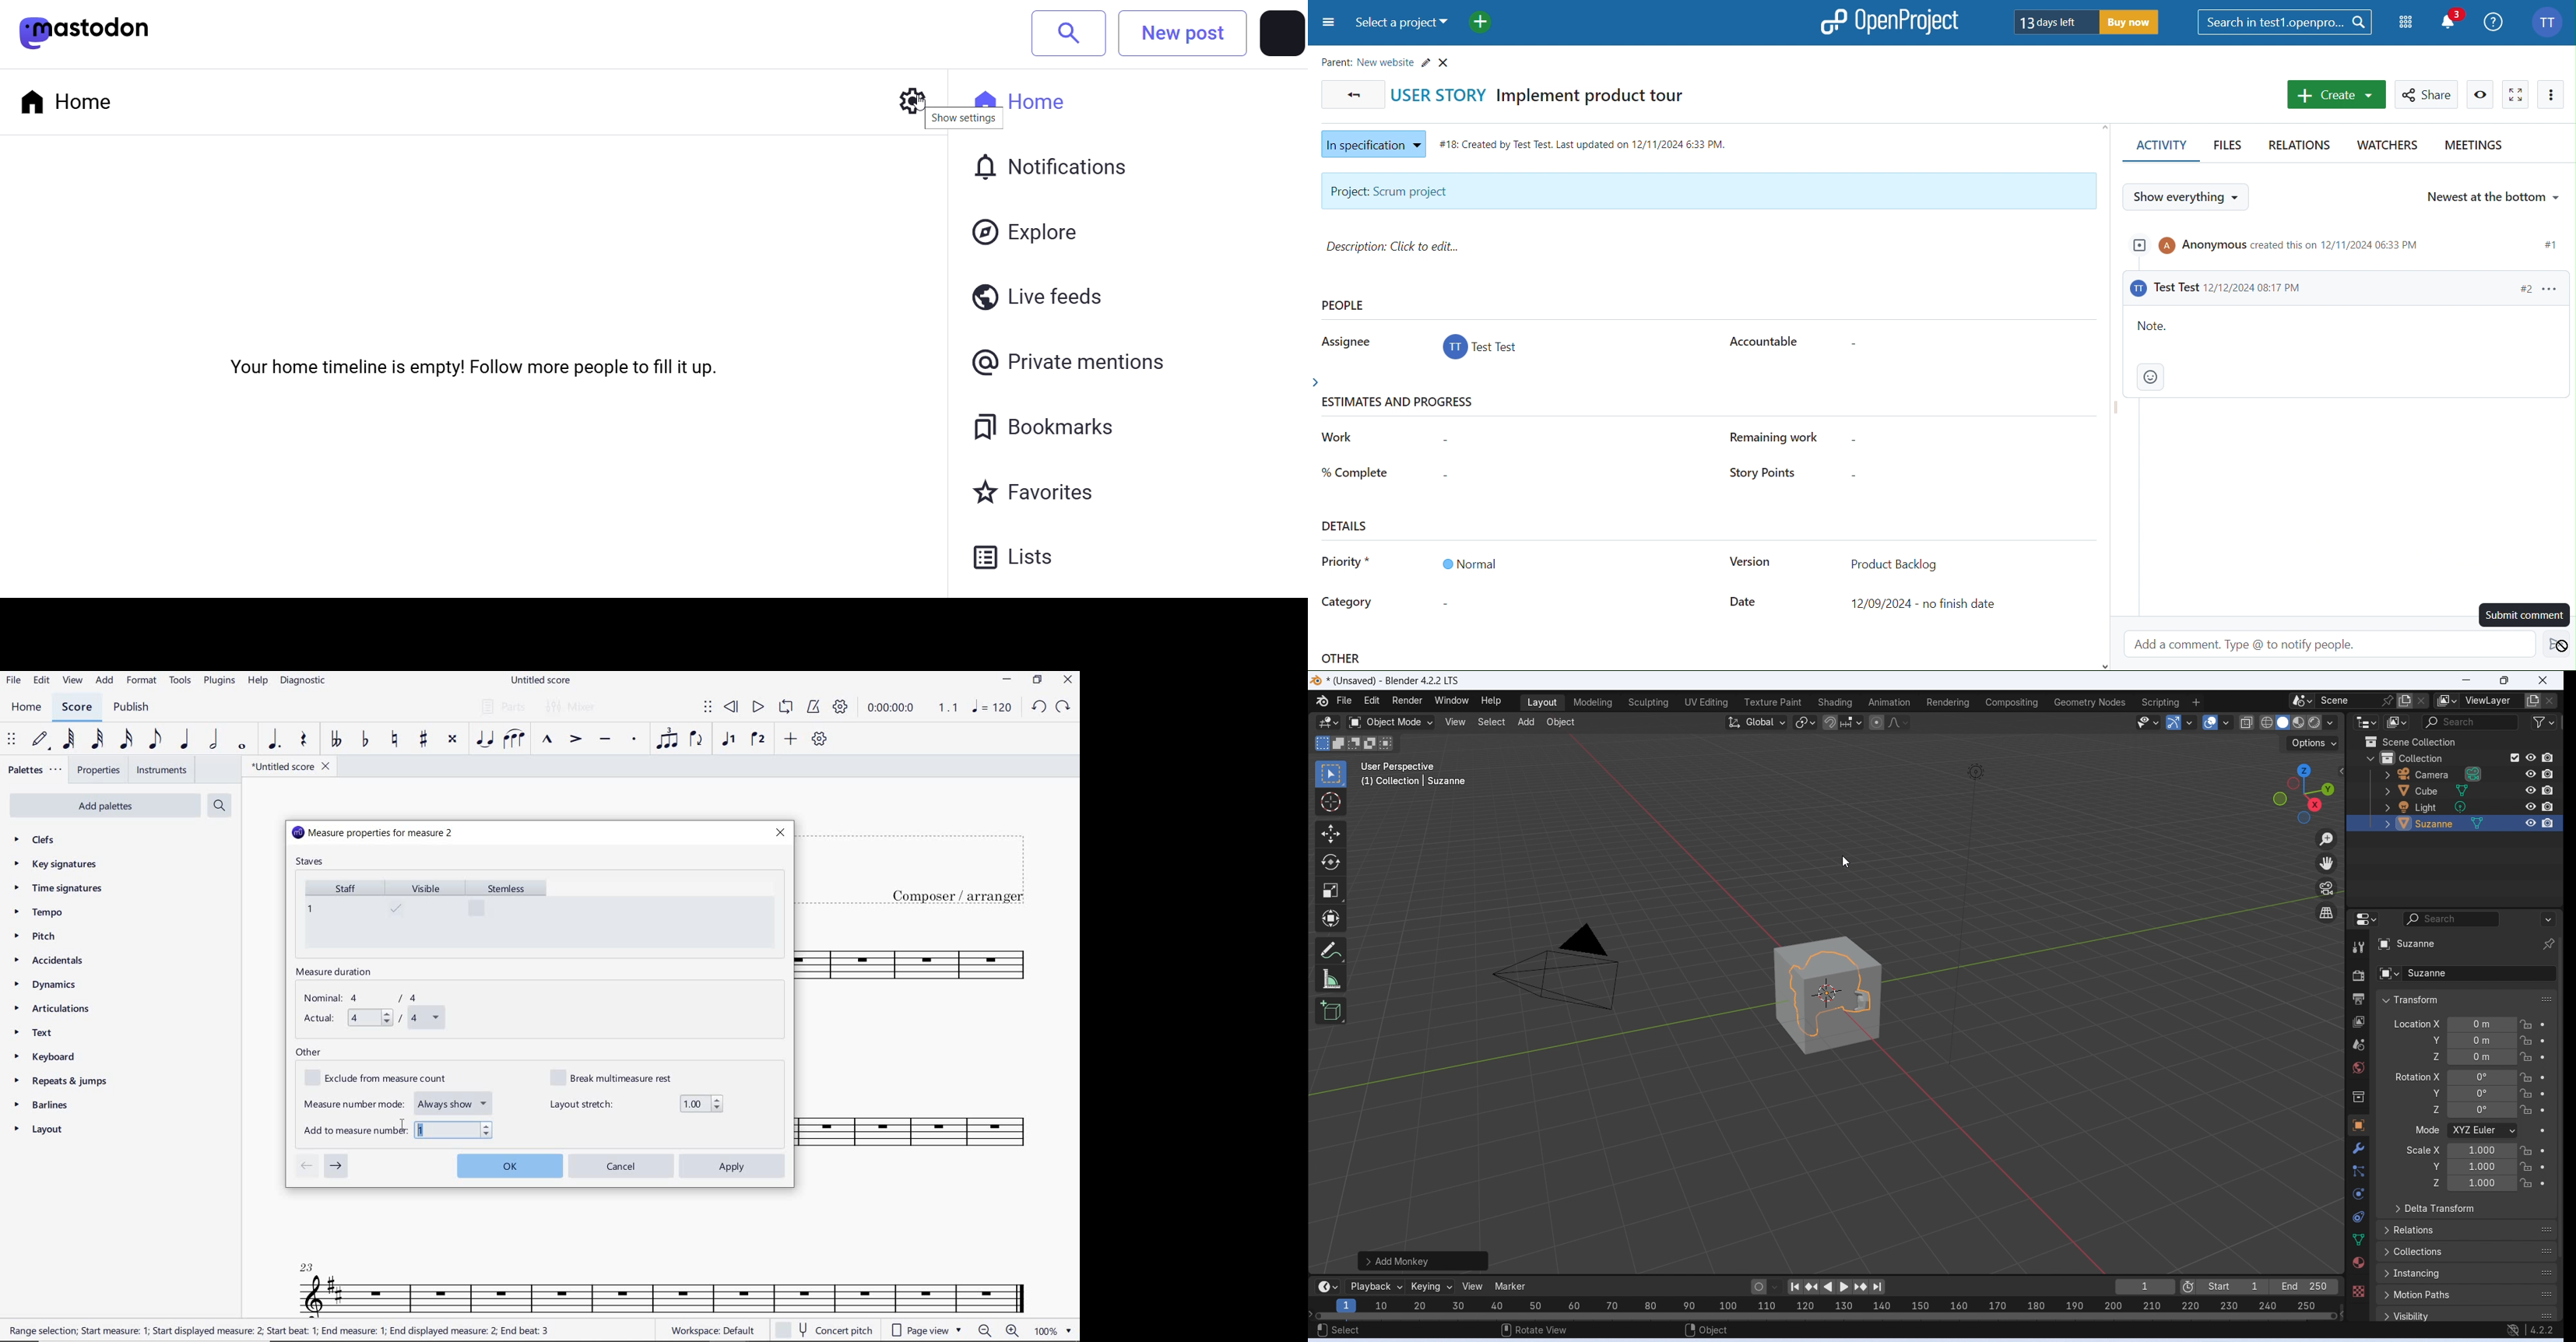  I want to click on staff, so click(341, 913).